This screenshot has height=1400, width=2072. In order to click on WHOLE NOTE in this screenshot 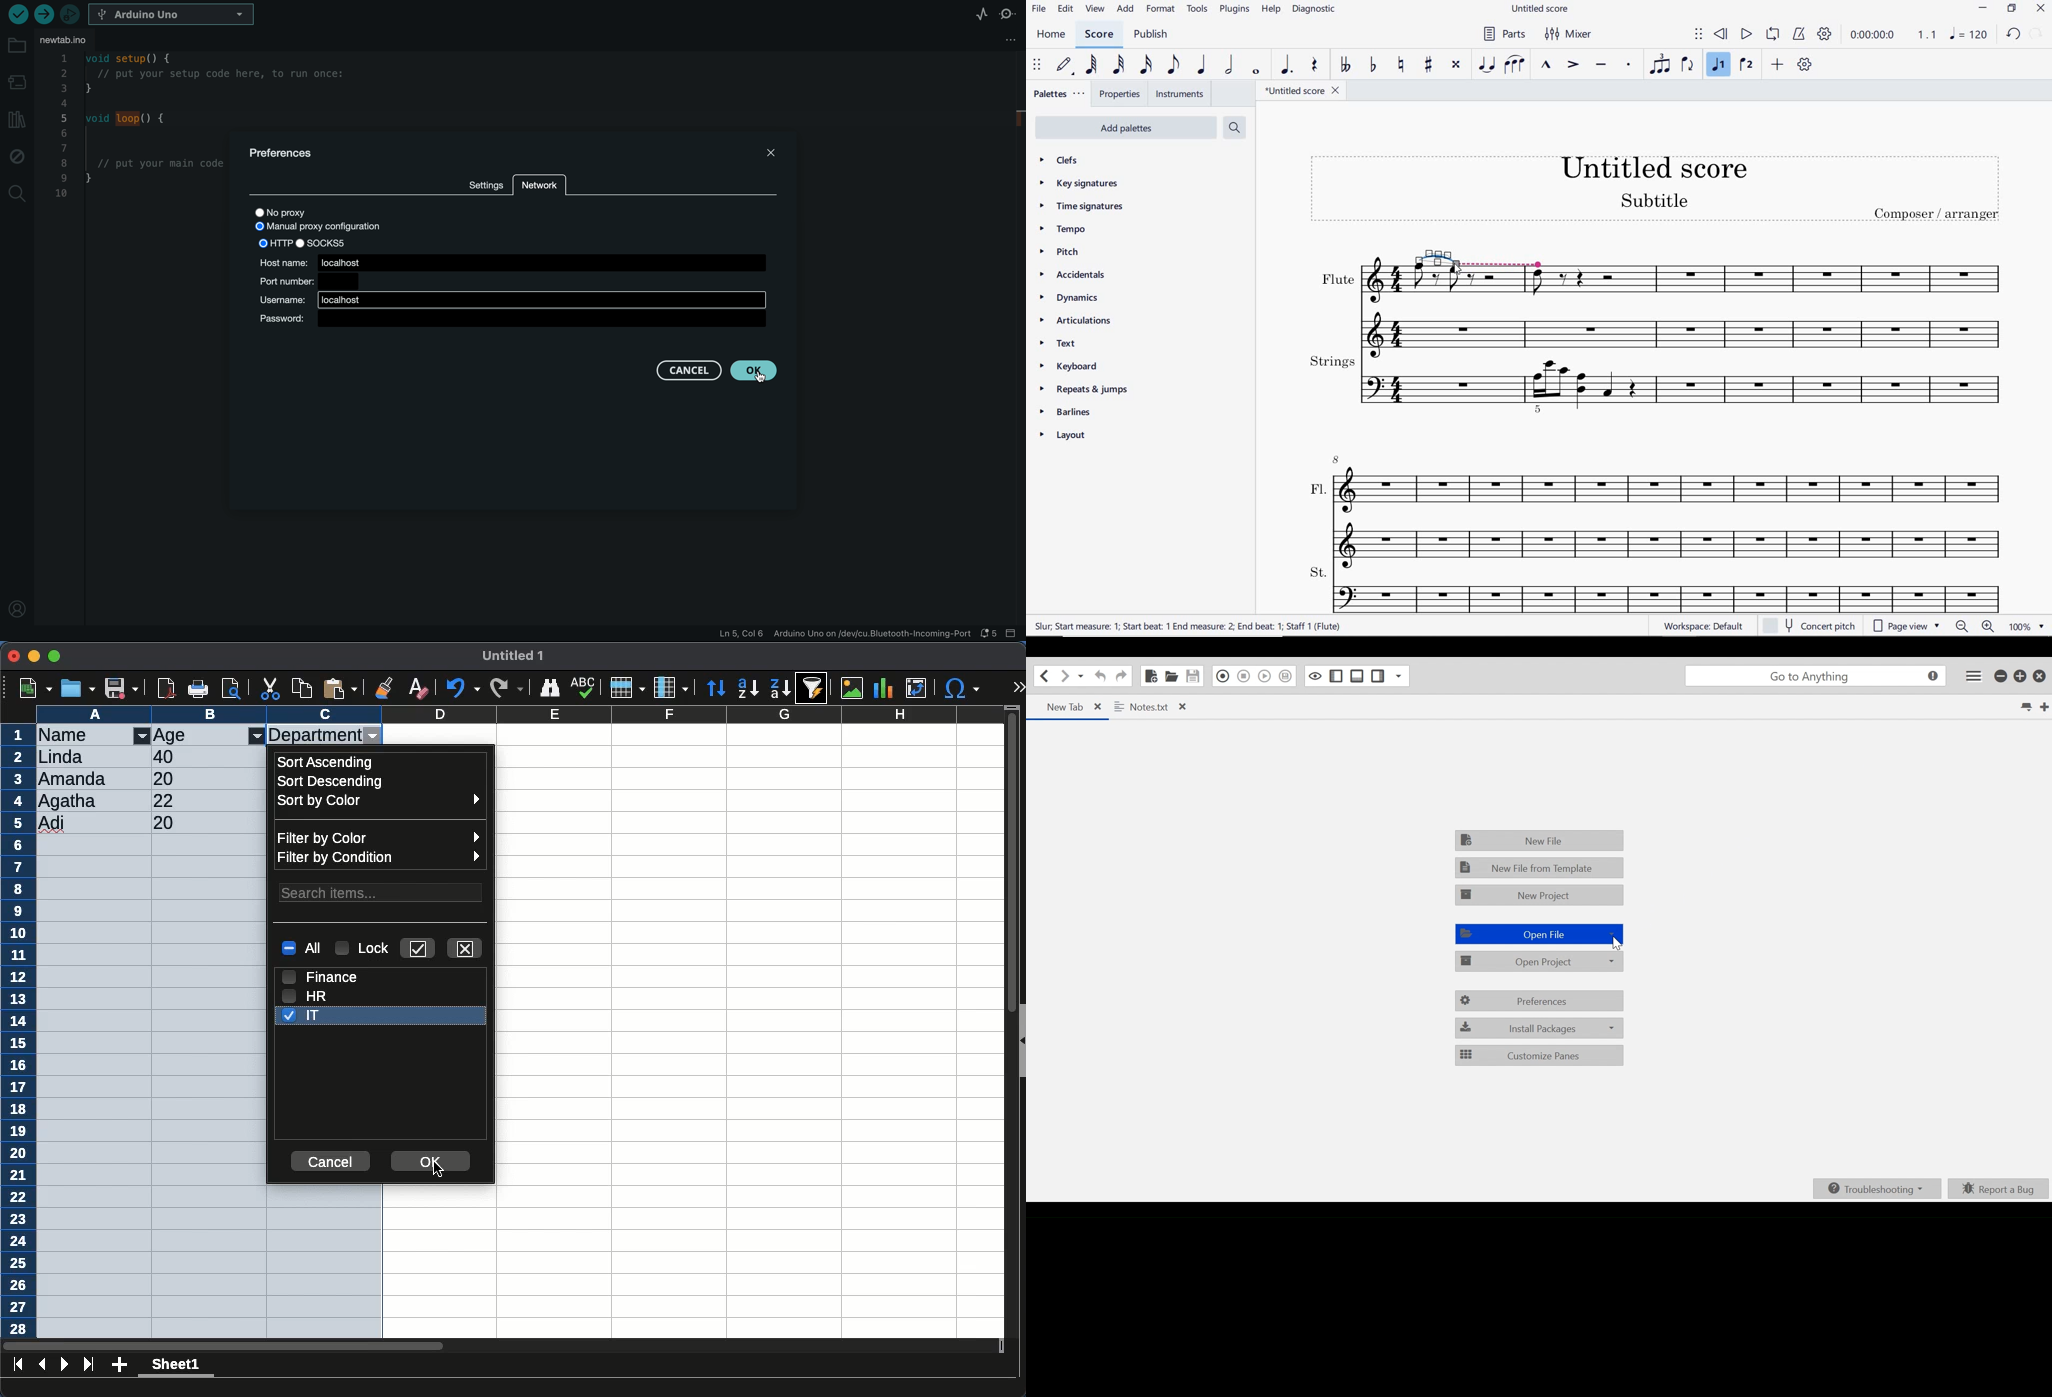, I will do `click(1257, 73)`.